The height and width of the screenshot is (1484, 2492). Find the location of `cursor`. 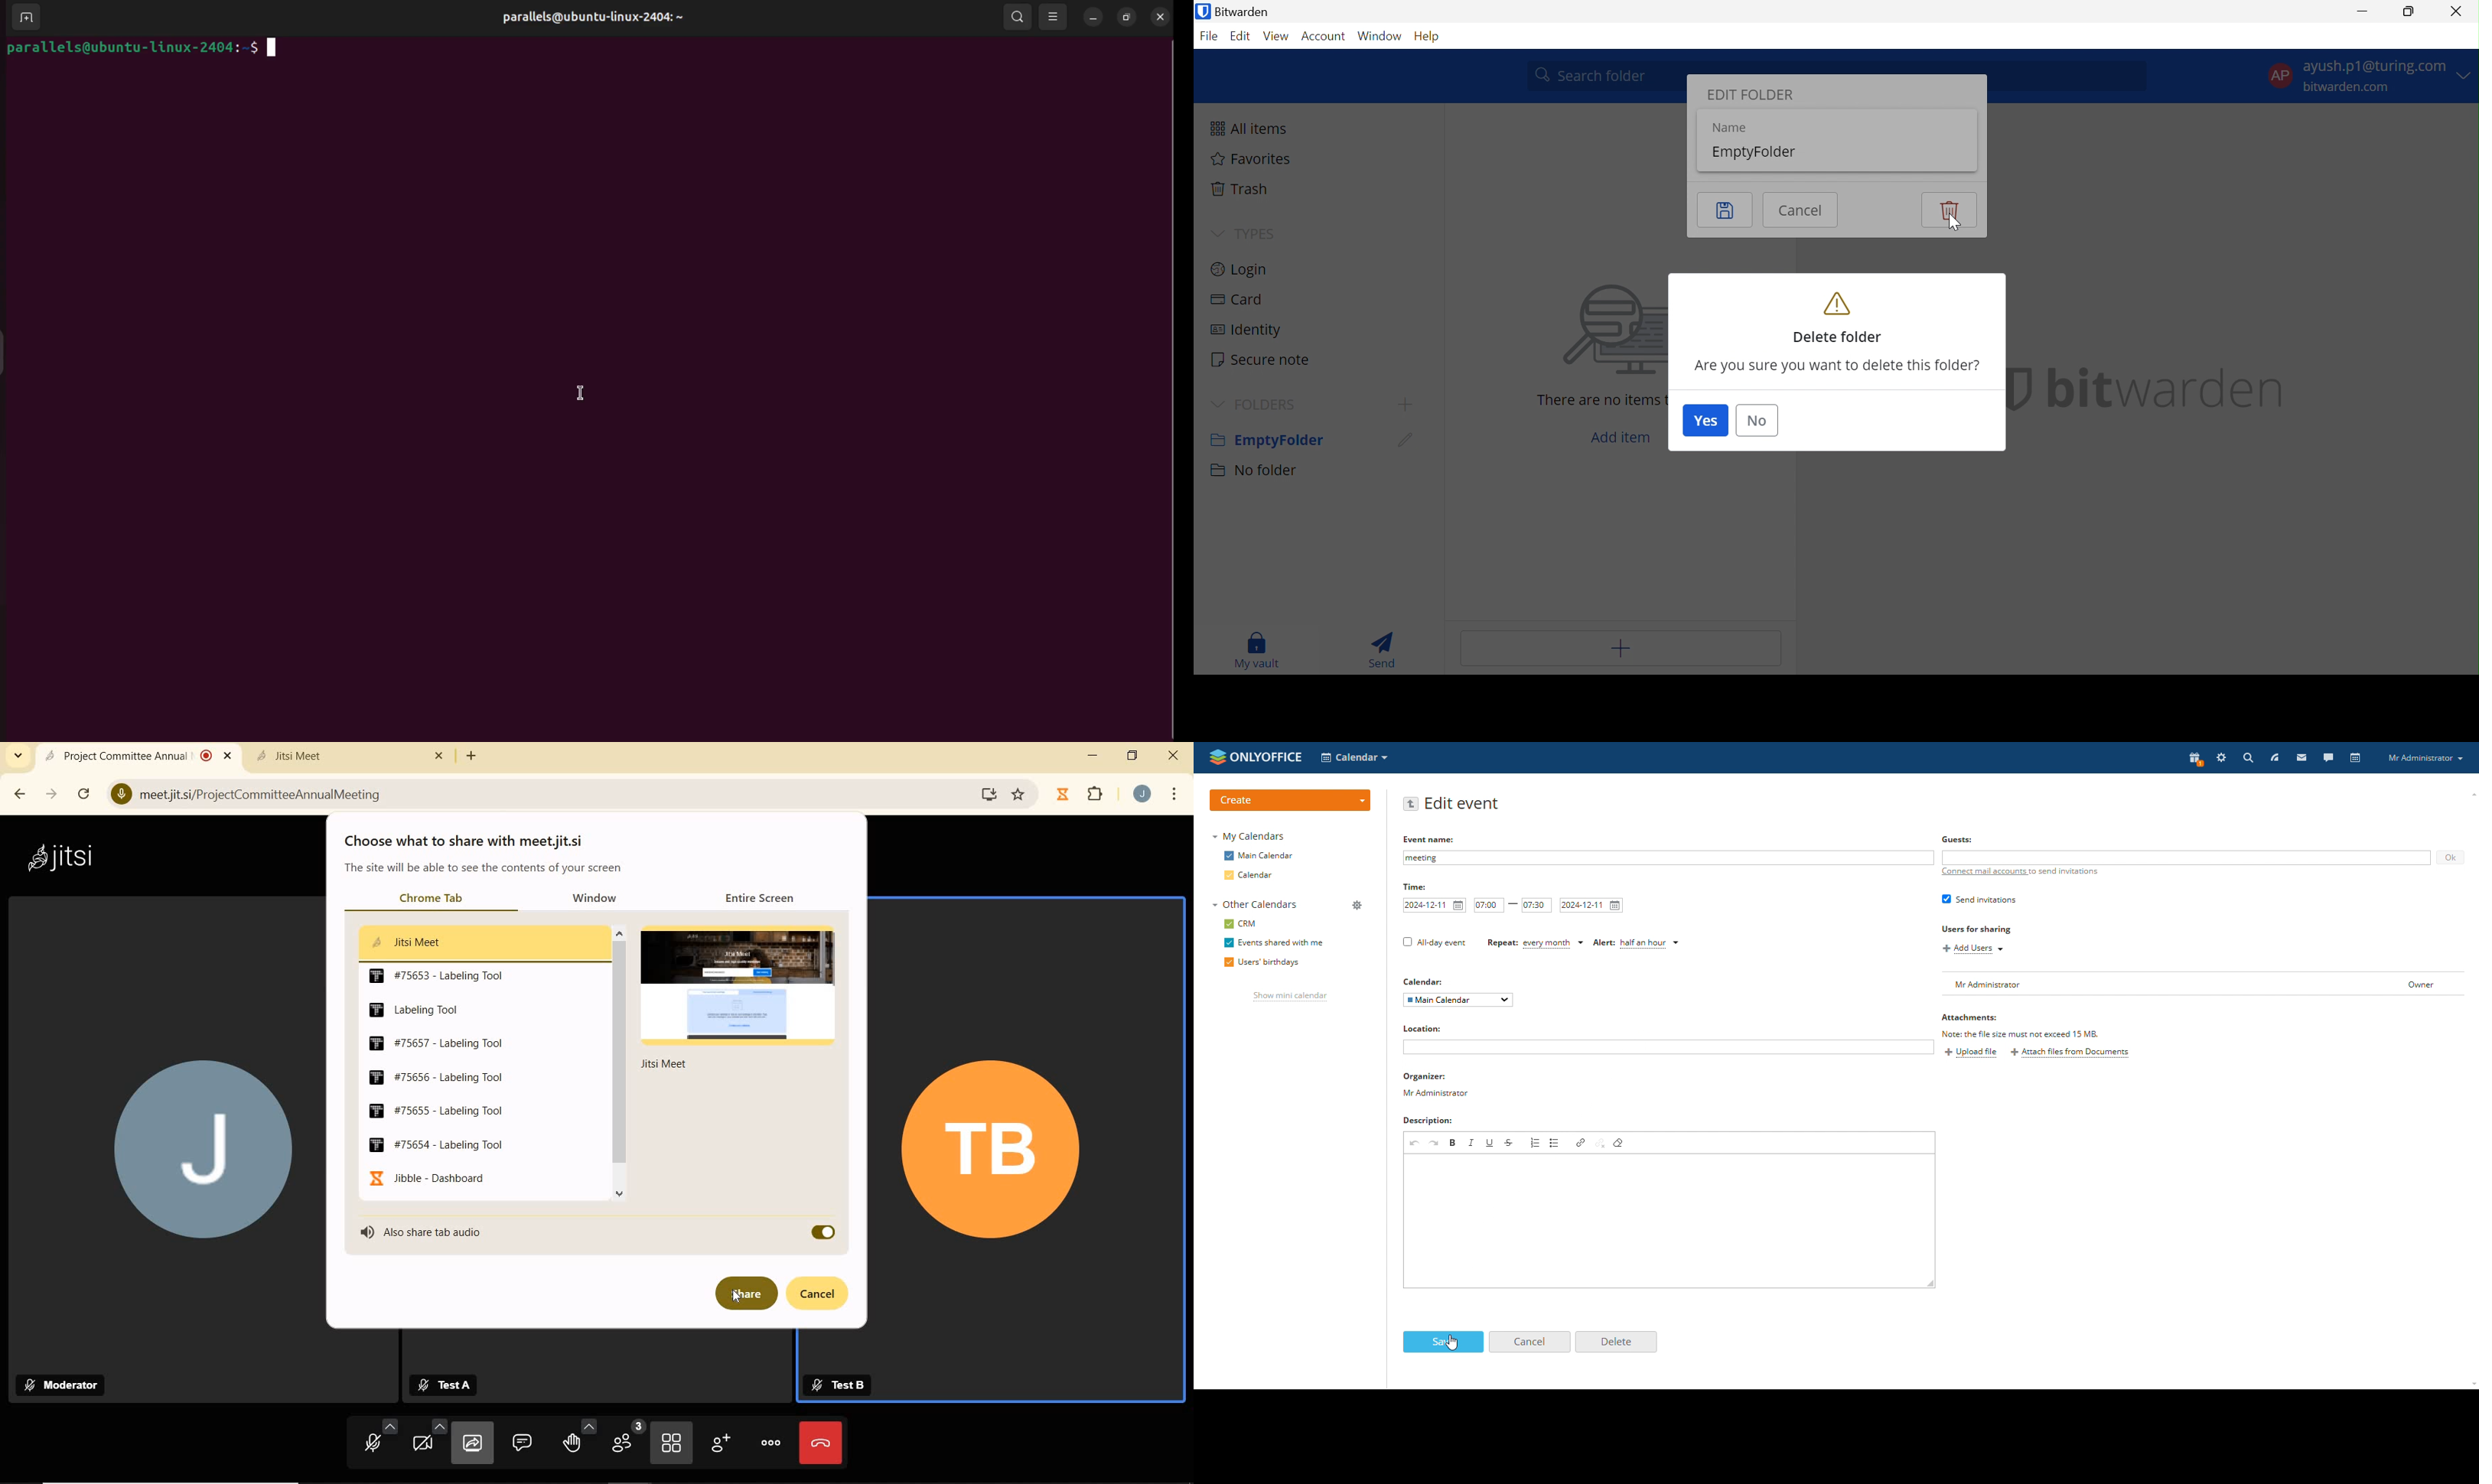

cursor is located at coordinates (738, 1297).